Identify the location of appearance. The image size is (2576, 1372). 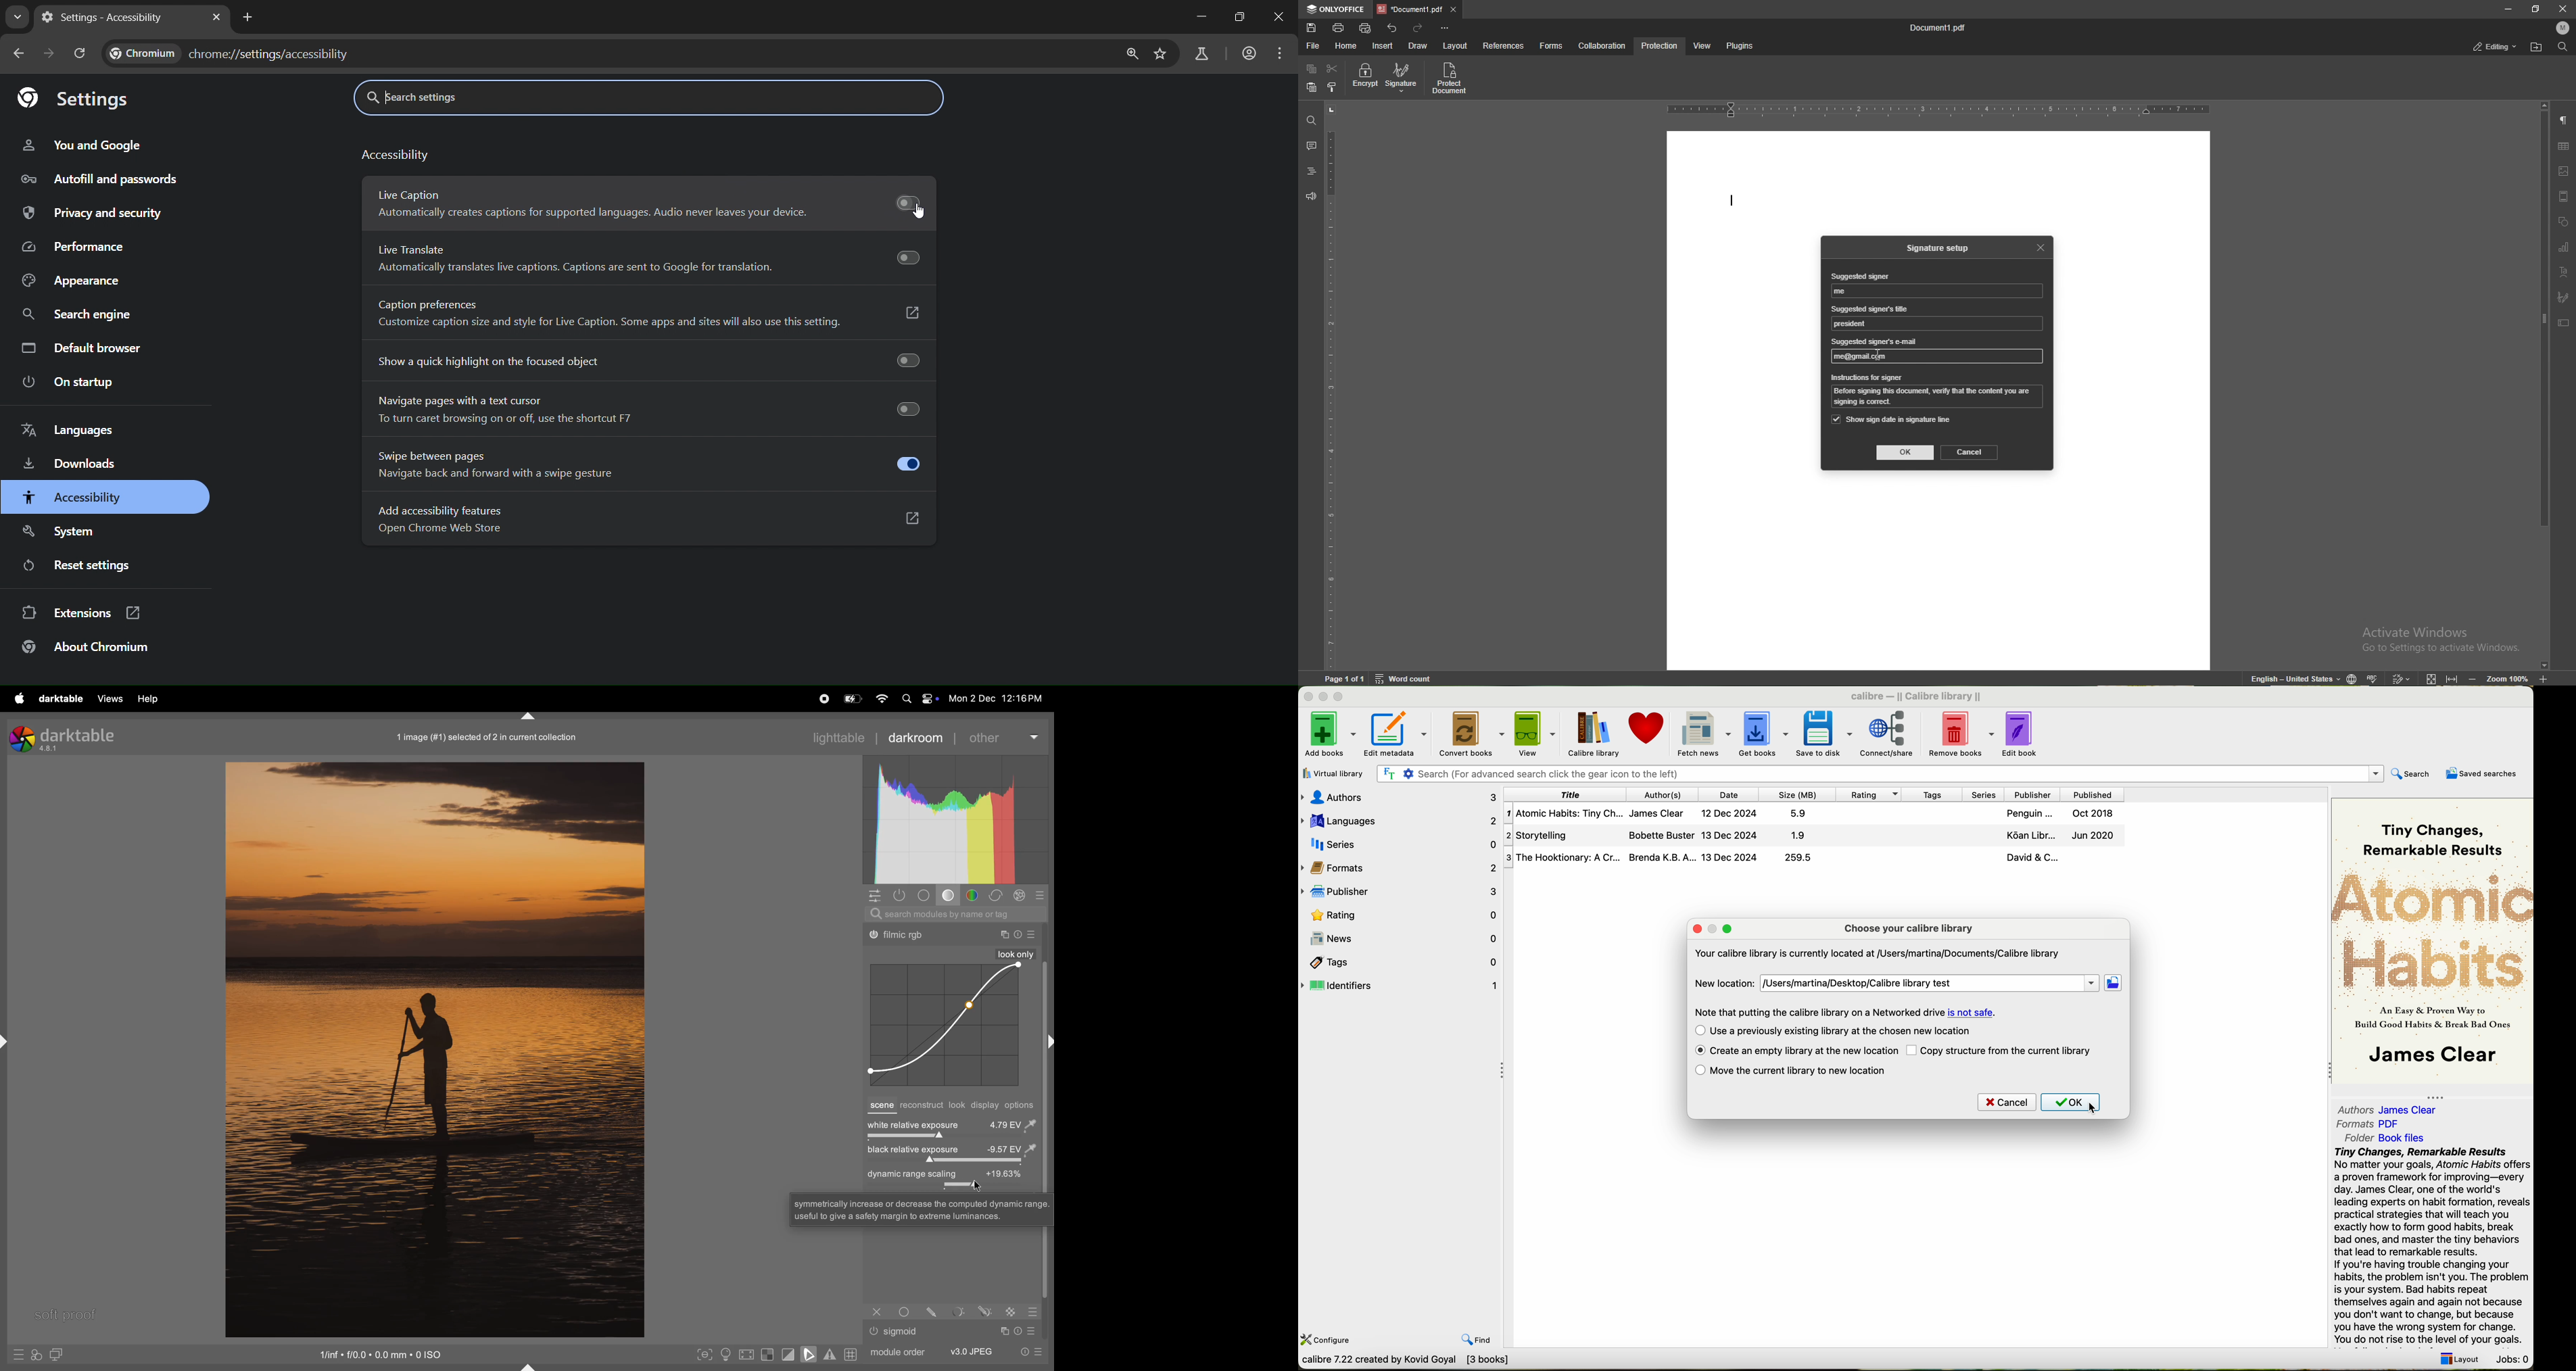
(87, 279).